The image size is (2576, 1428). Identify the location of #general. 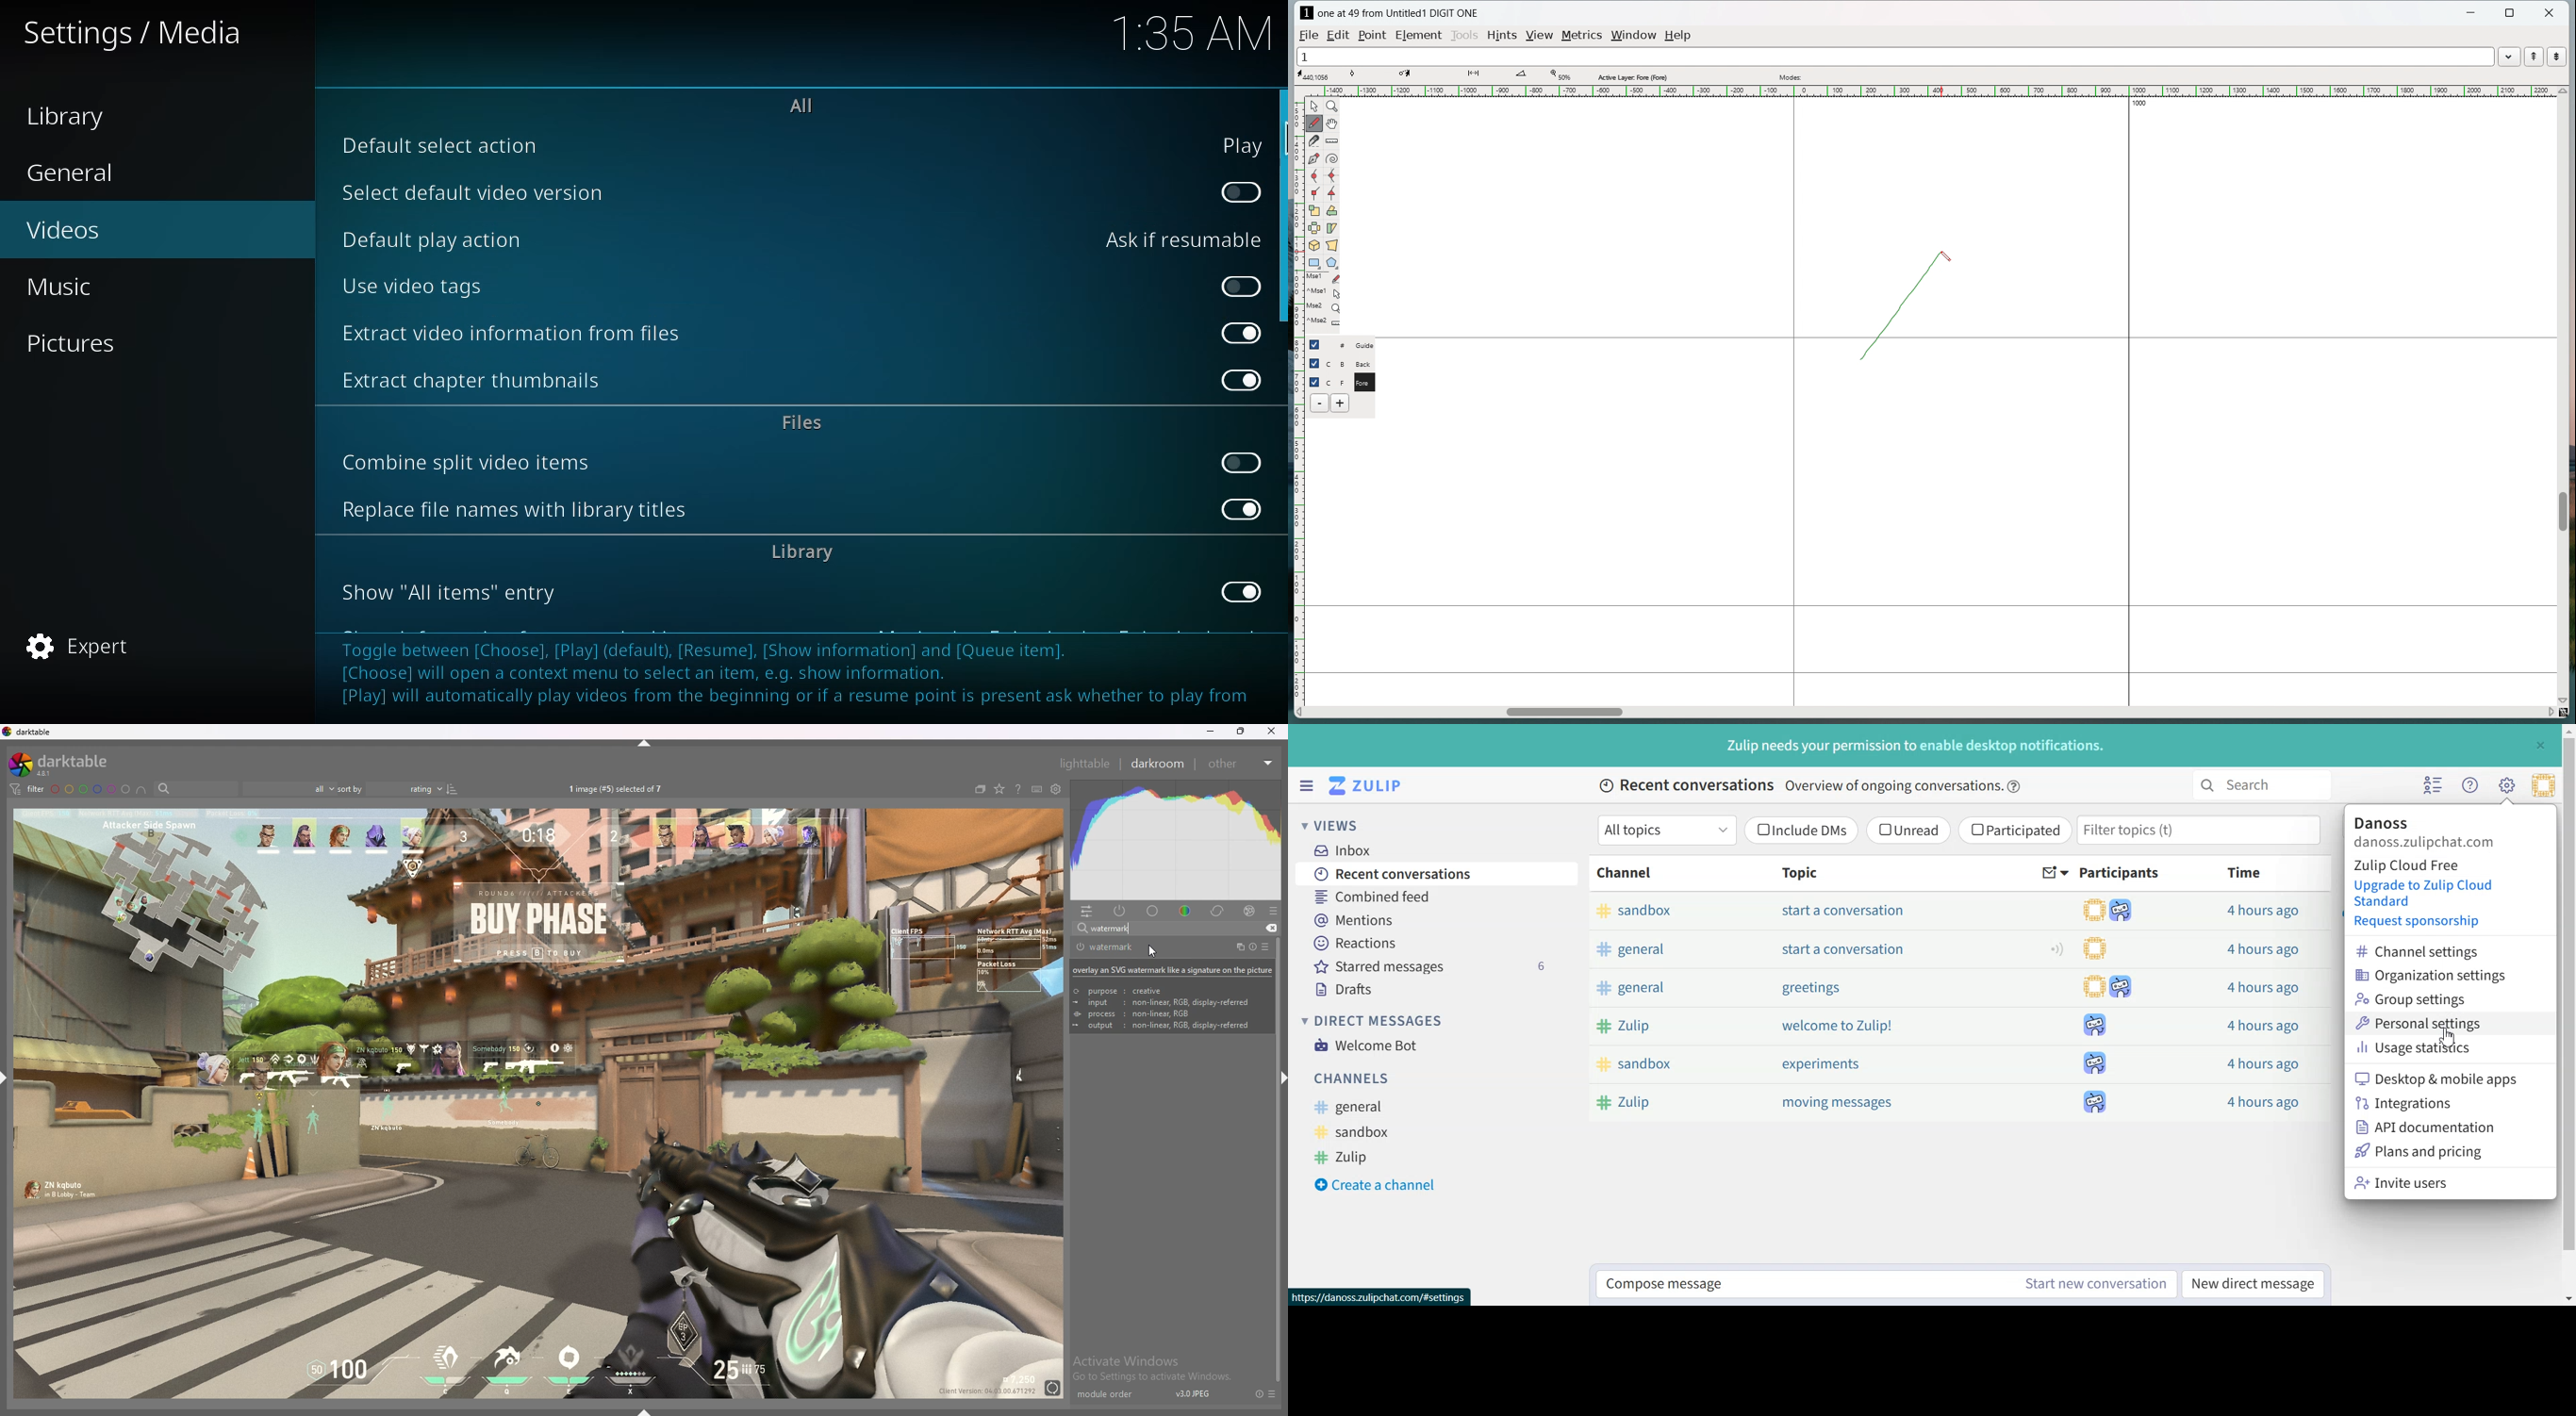
(1356, 1108).